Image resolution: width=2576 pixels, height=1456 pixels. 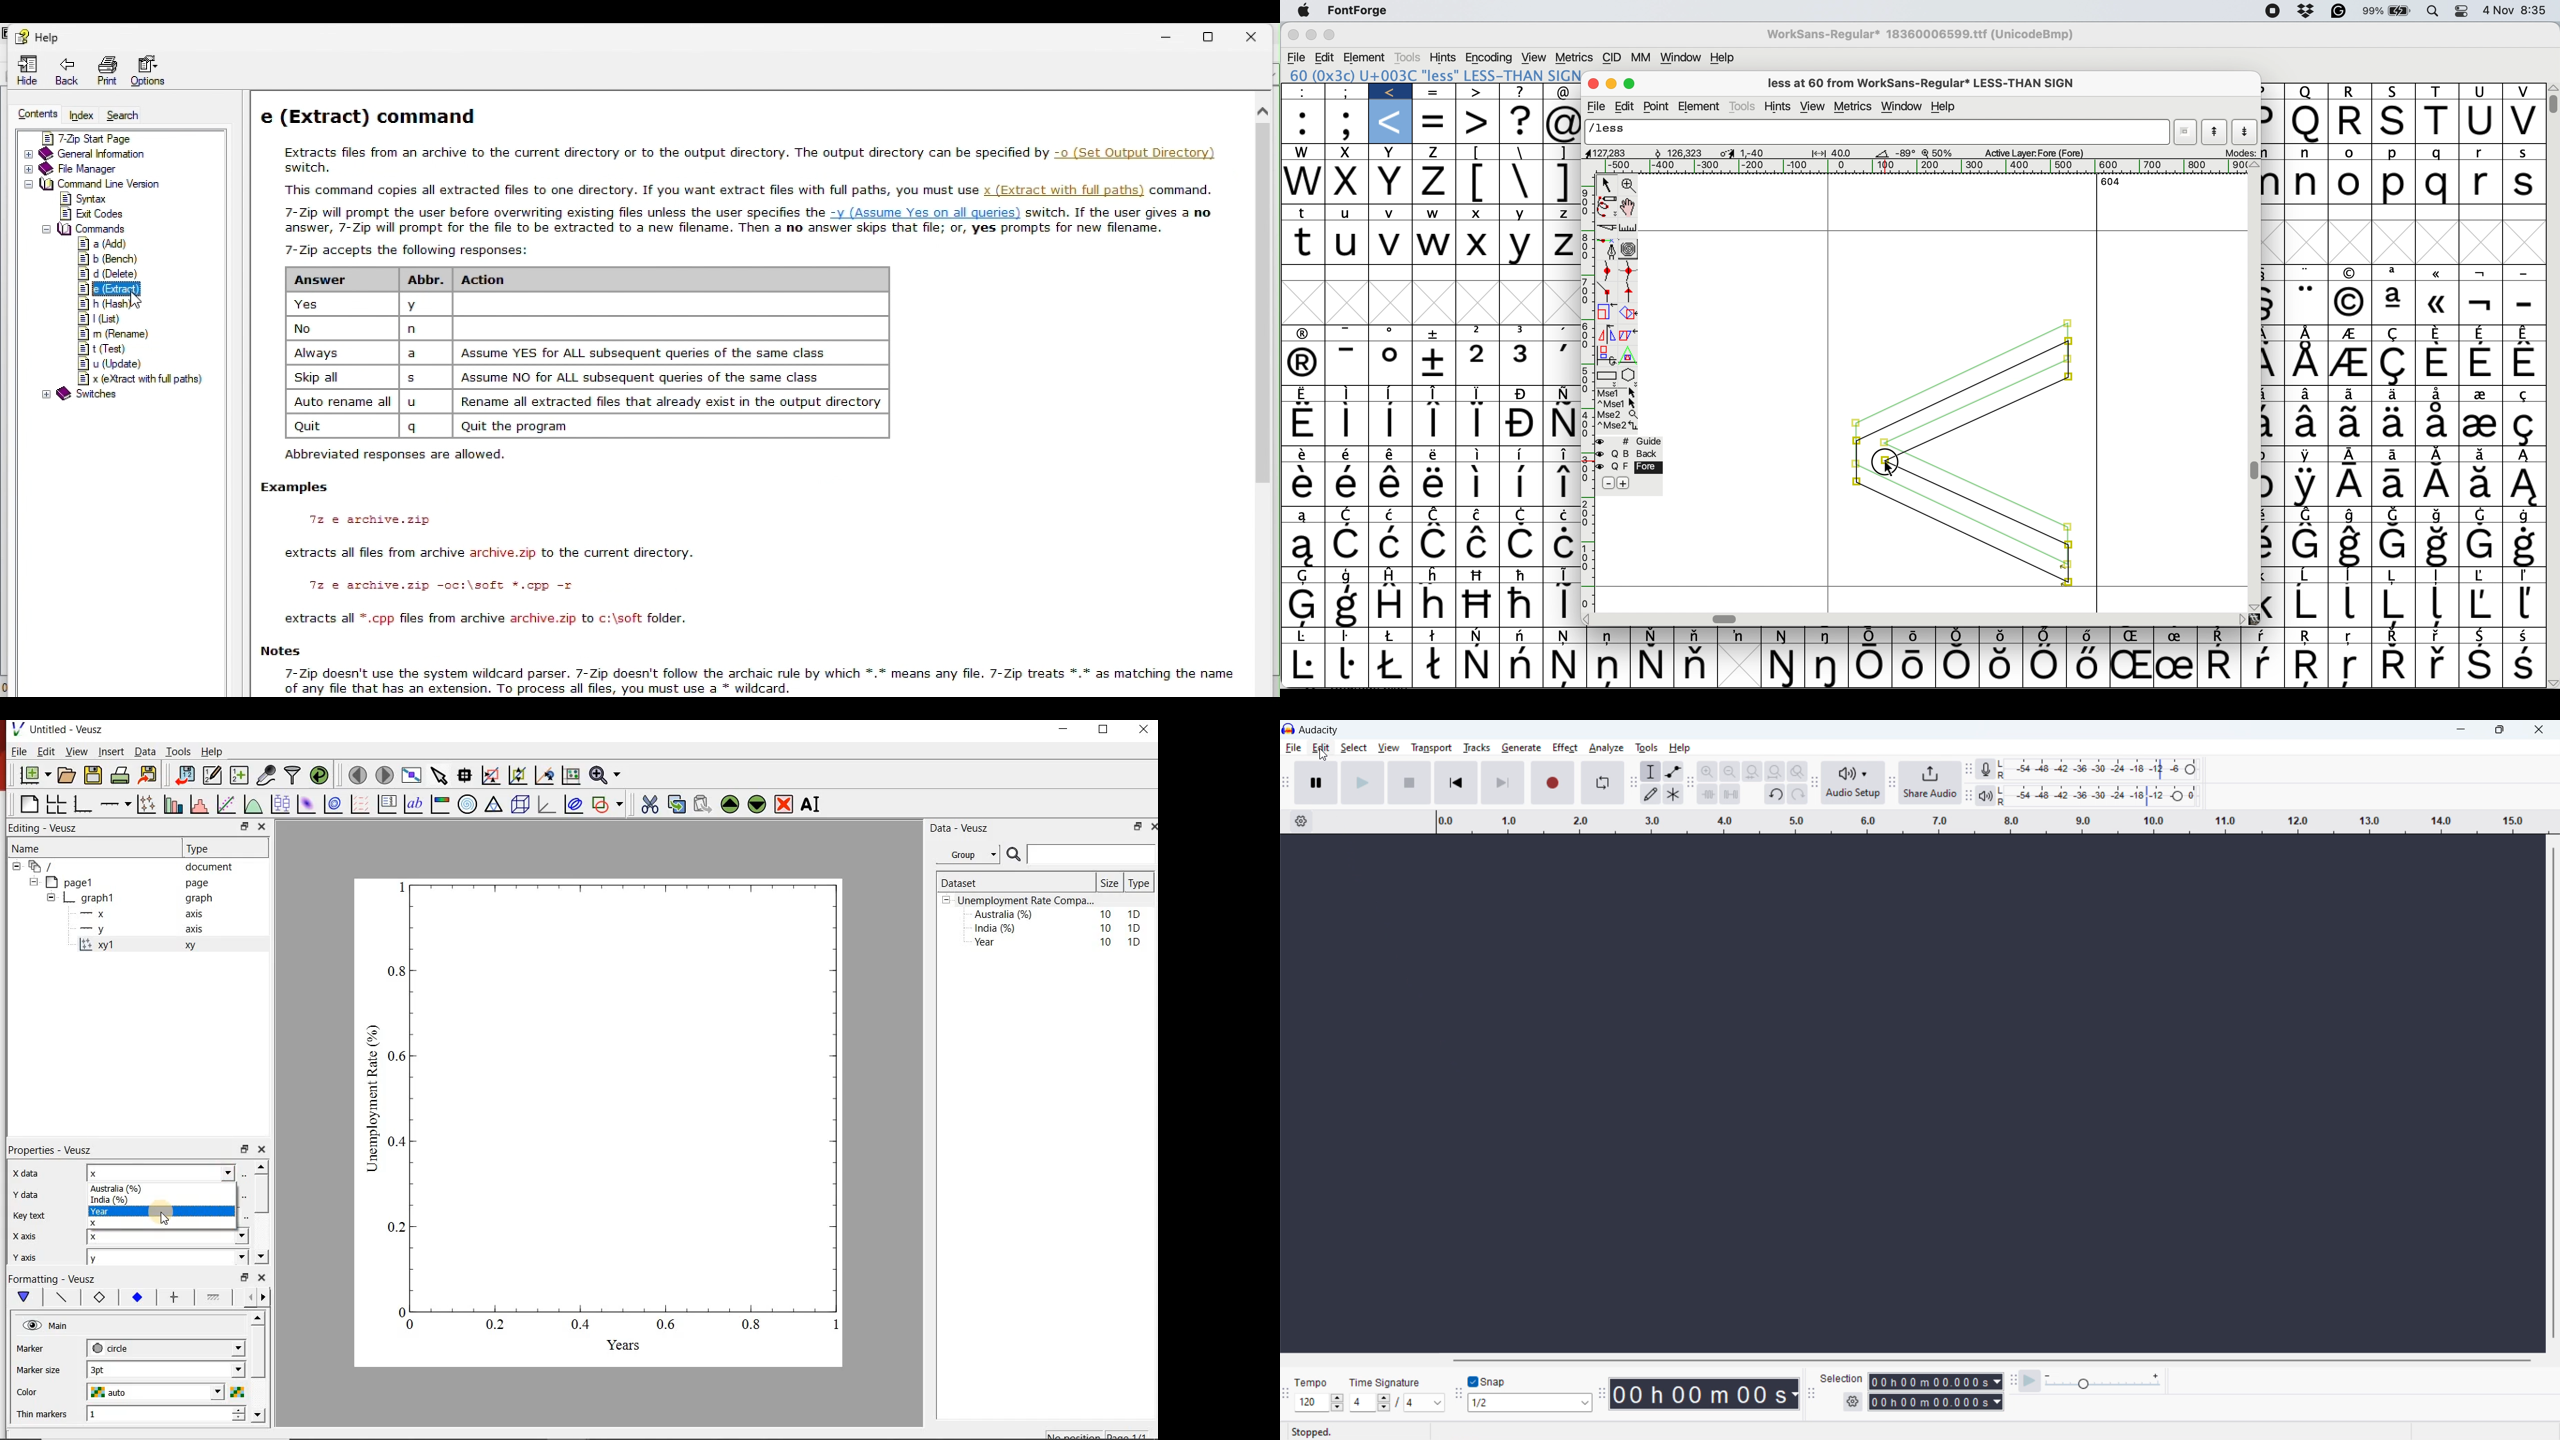 I want to click on edit, so click(x=1325, y=57).